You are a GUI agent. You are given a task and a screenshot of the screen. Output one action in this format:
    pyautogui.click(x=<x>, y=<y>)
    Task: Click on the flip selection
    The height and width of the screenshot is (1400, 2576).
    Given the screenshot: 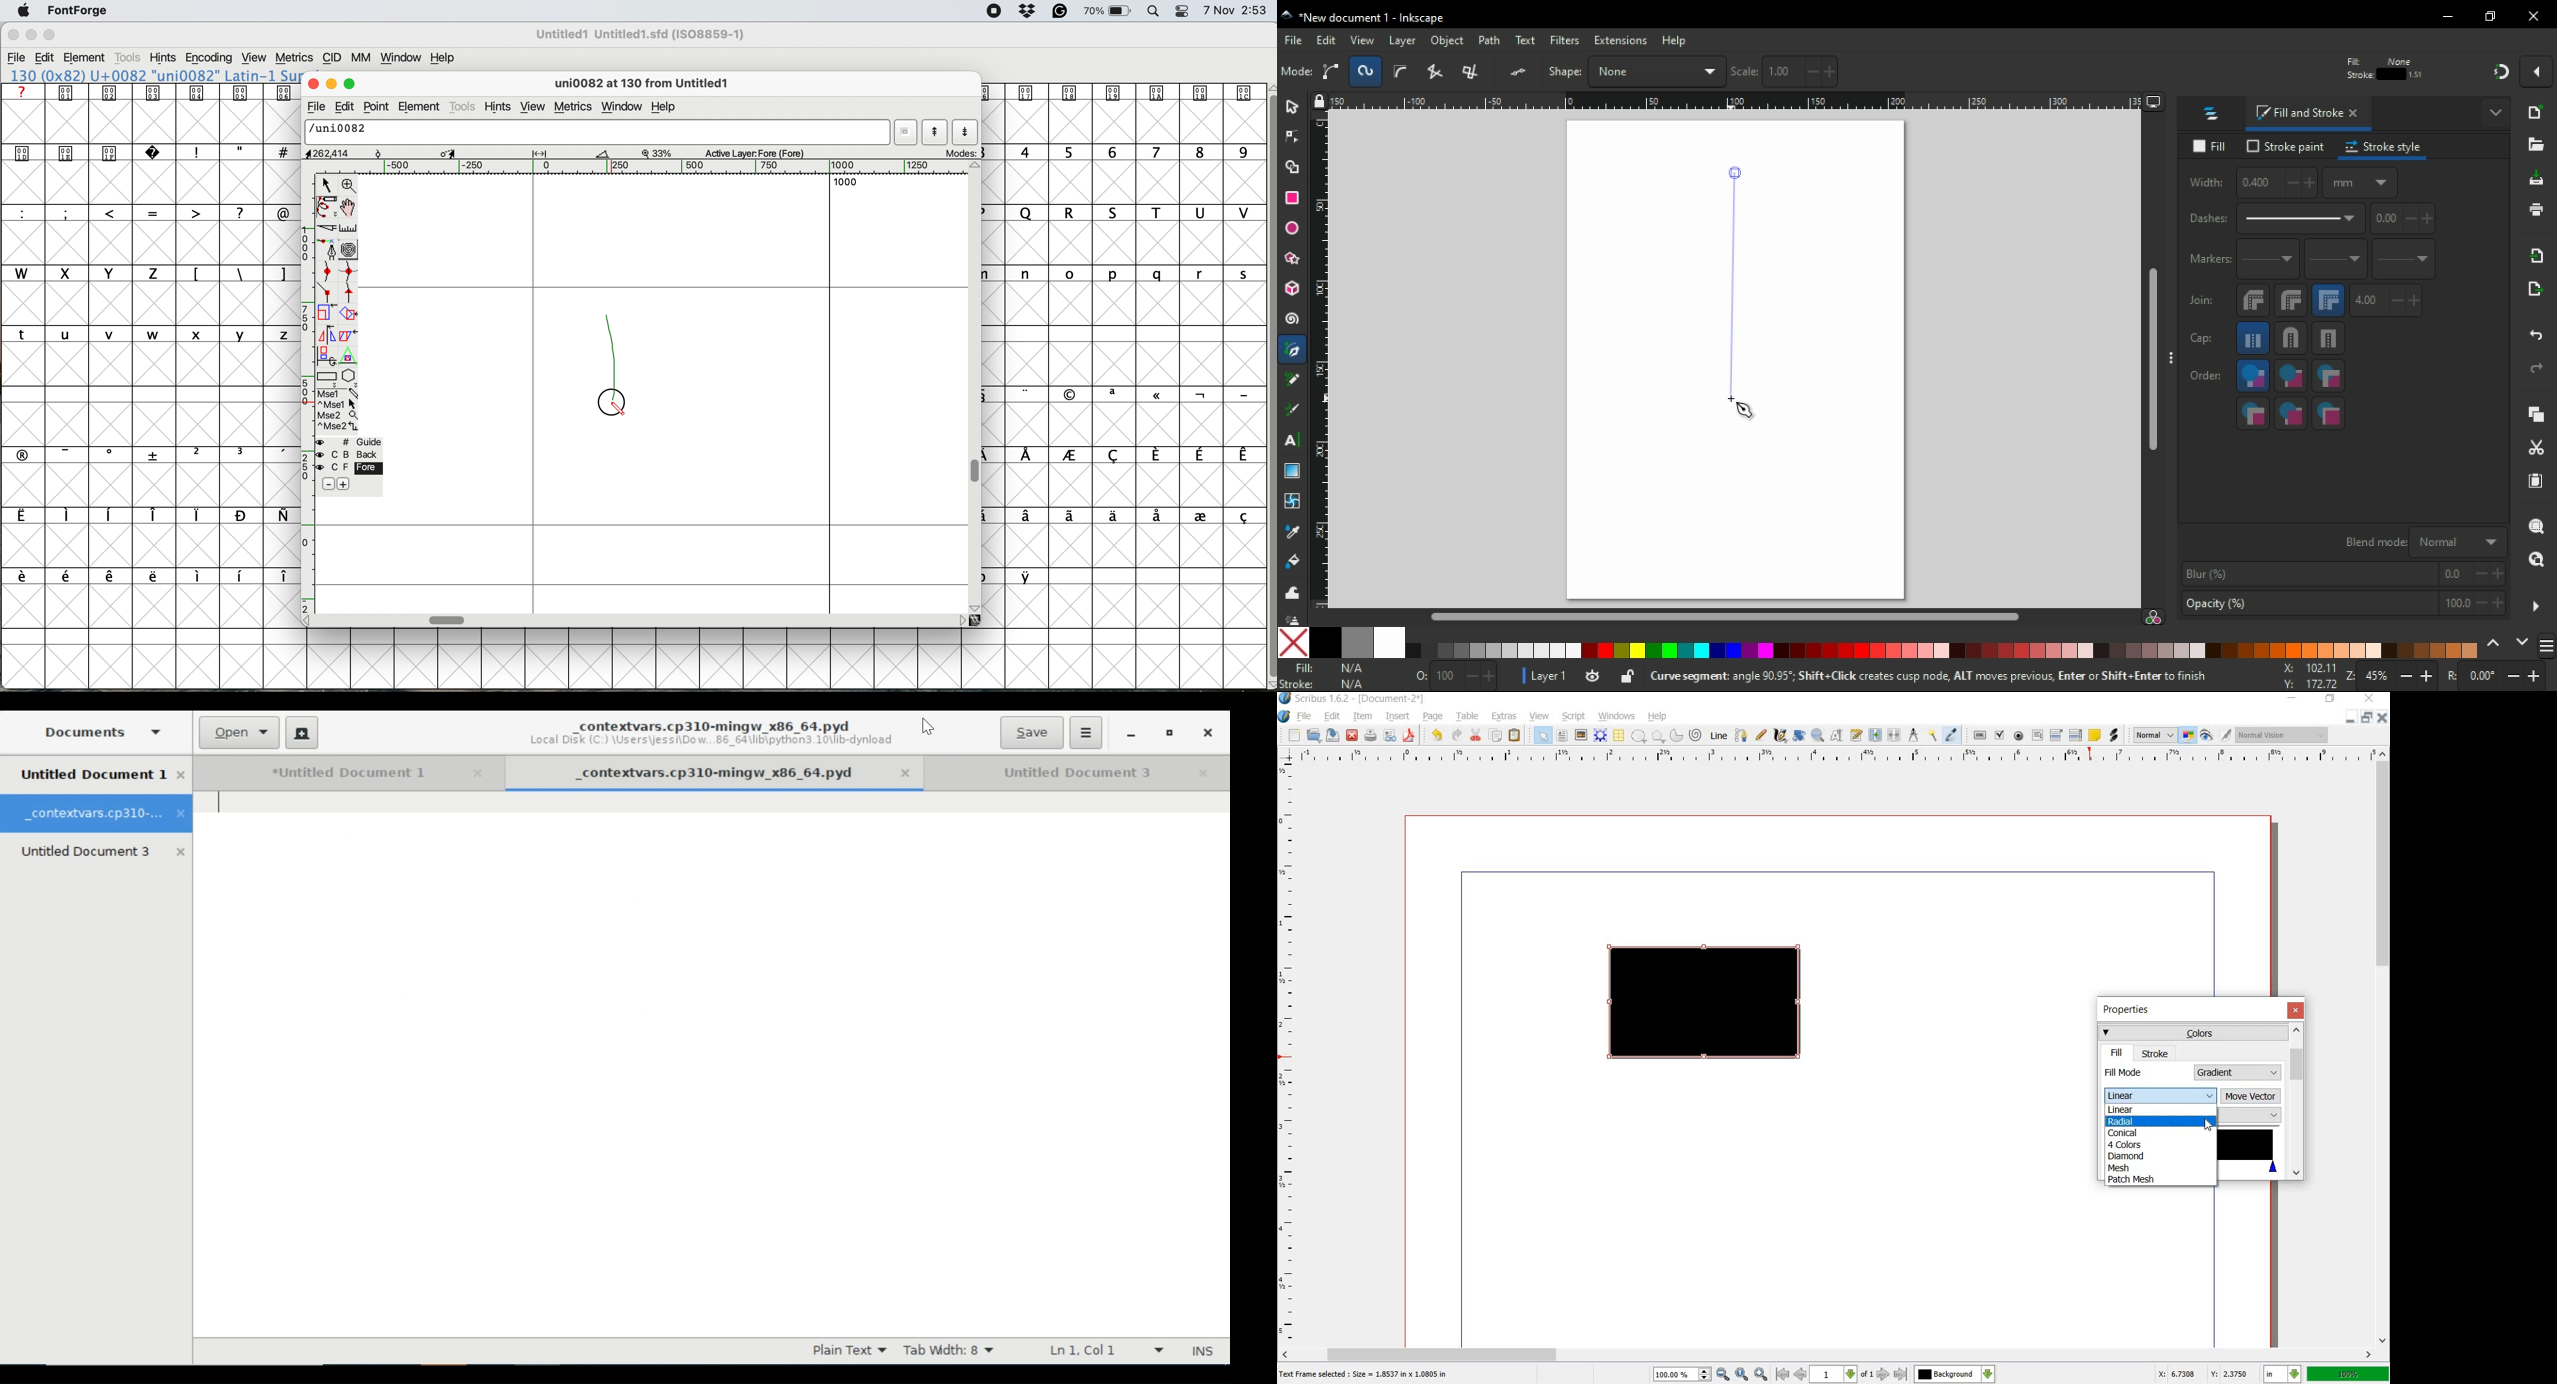 What is the action you would take?
    pyautogui.click(x=326, y=336)
    